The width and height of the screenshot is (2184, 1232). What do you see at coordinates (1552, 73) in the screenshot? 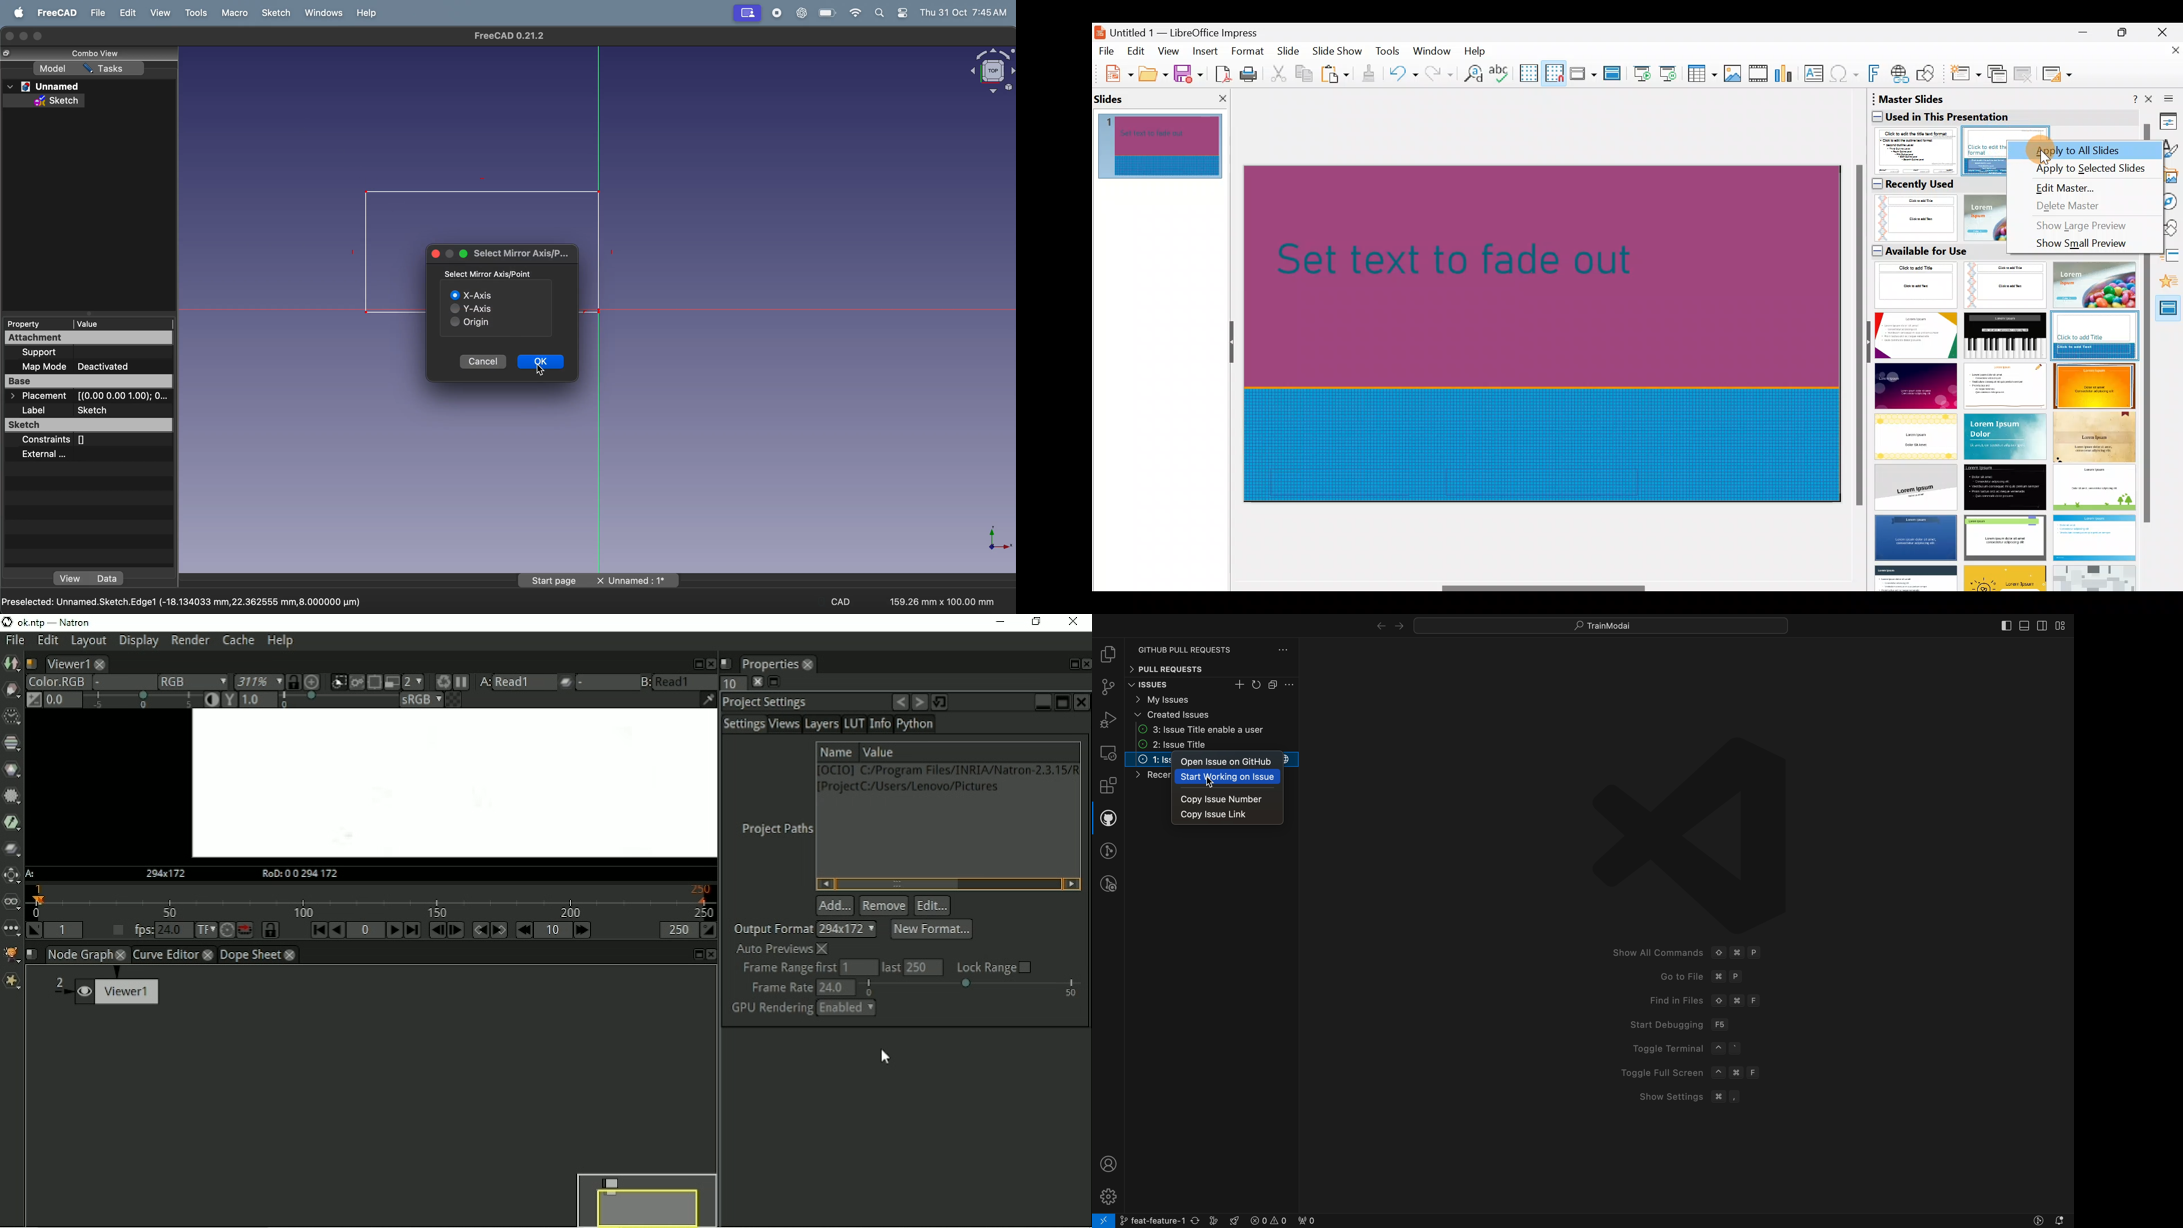
I see `Snap to grid` at bounding box center [1552, 73].